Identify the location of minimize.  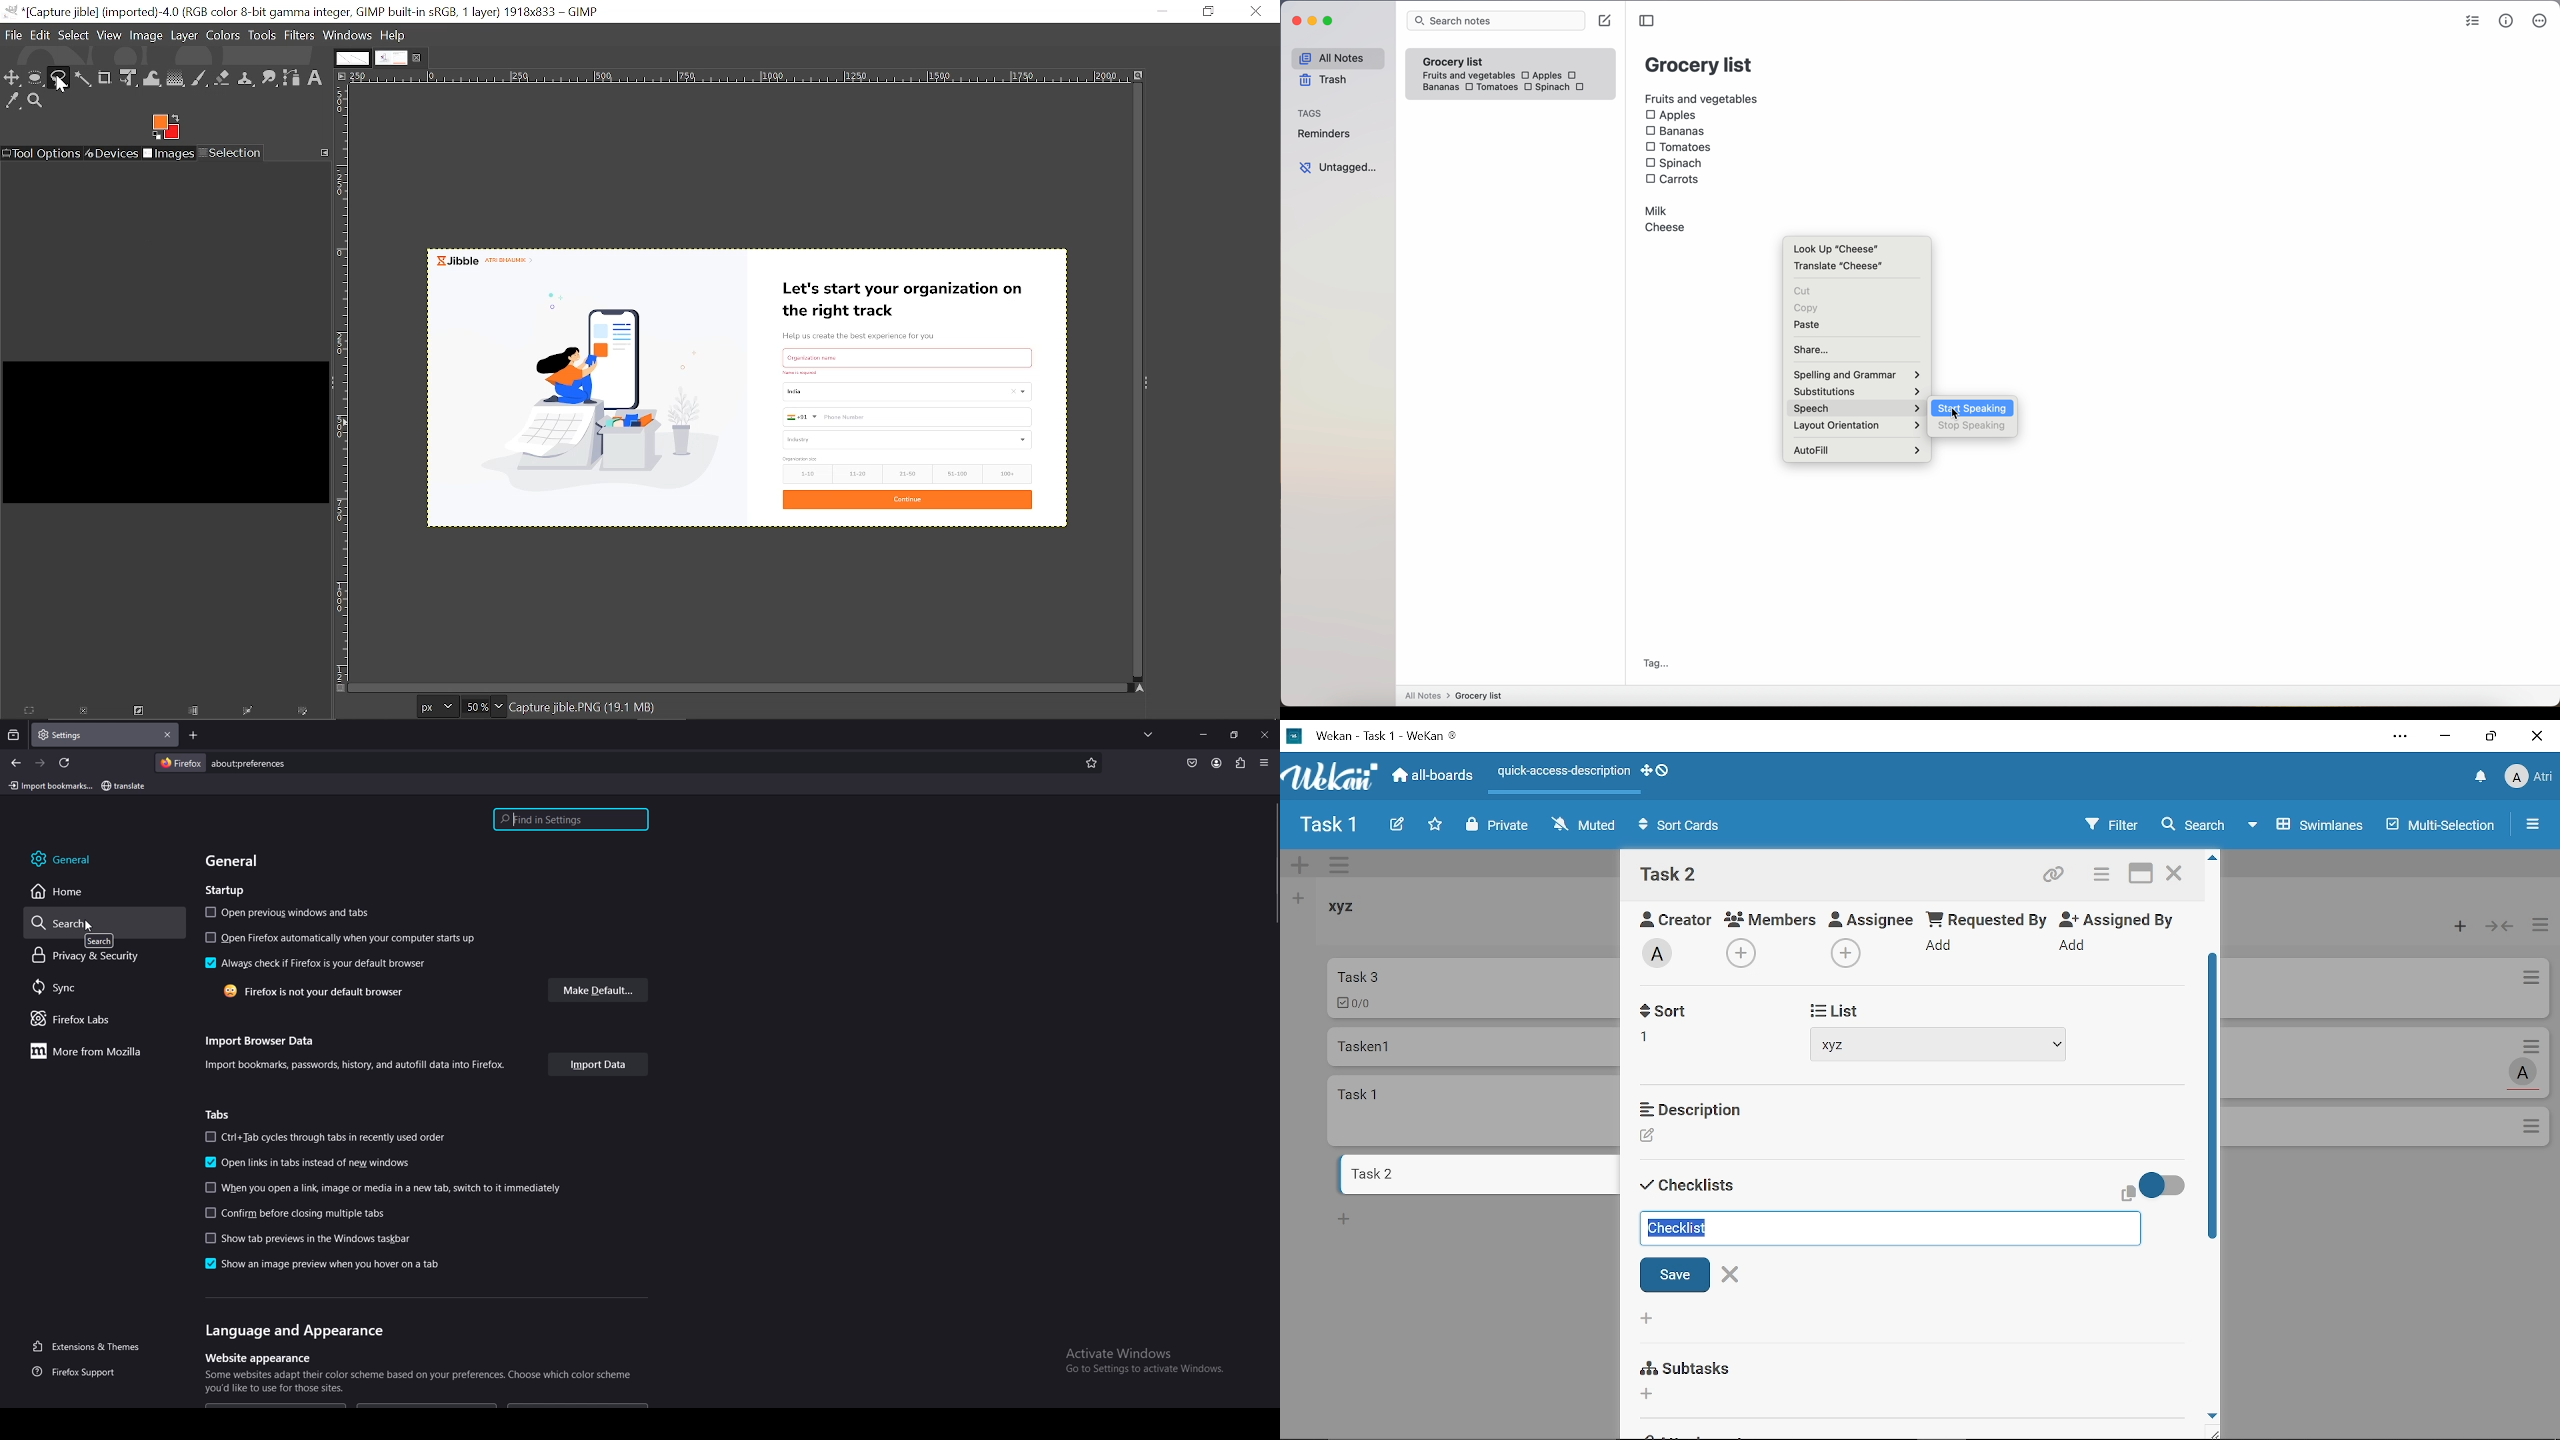
(1203, 734).